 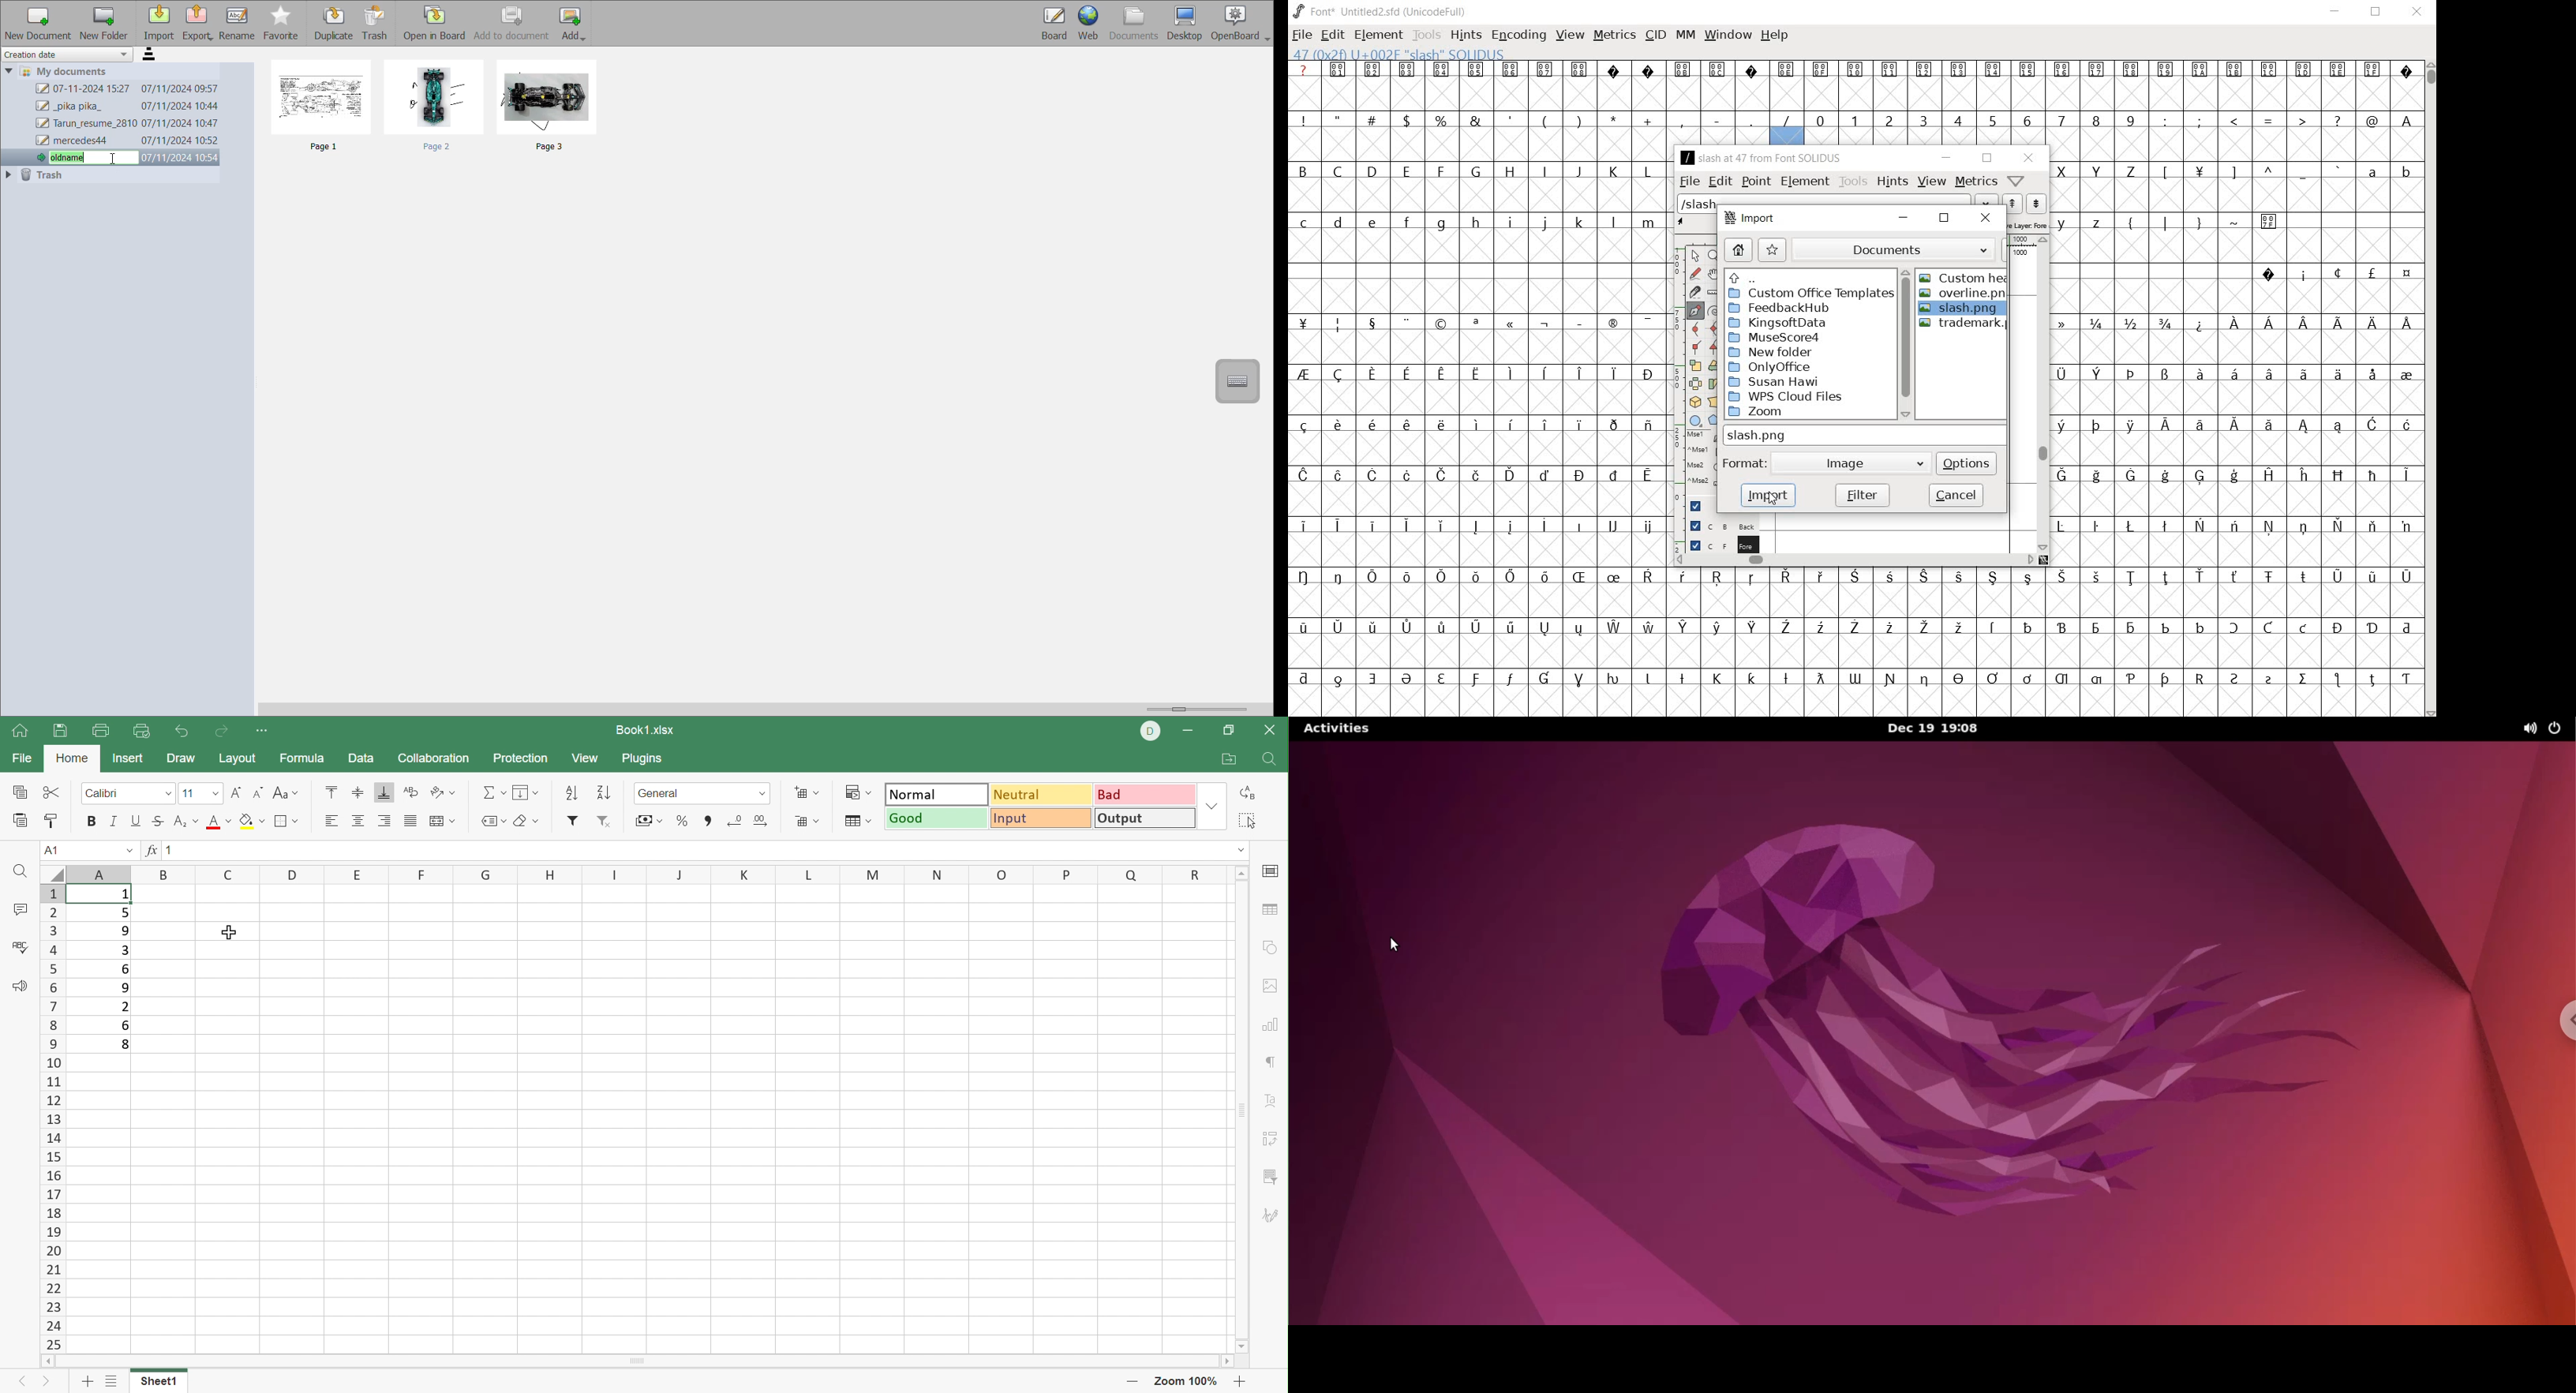 I want to click on pointer, so click(x=1694, y=256).